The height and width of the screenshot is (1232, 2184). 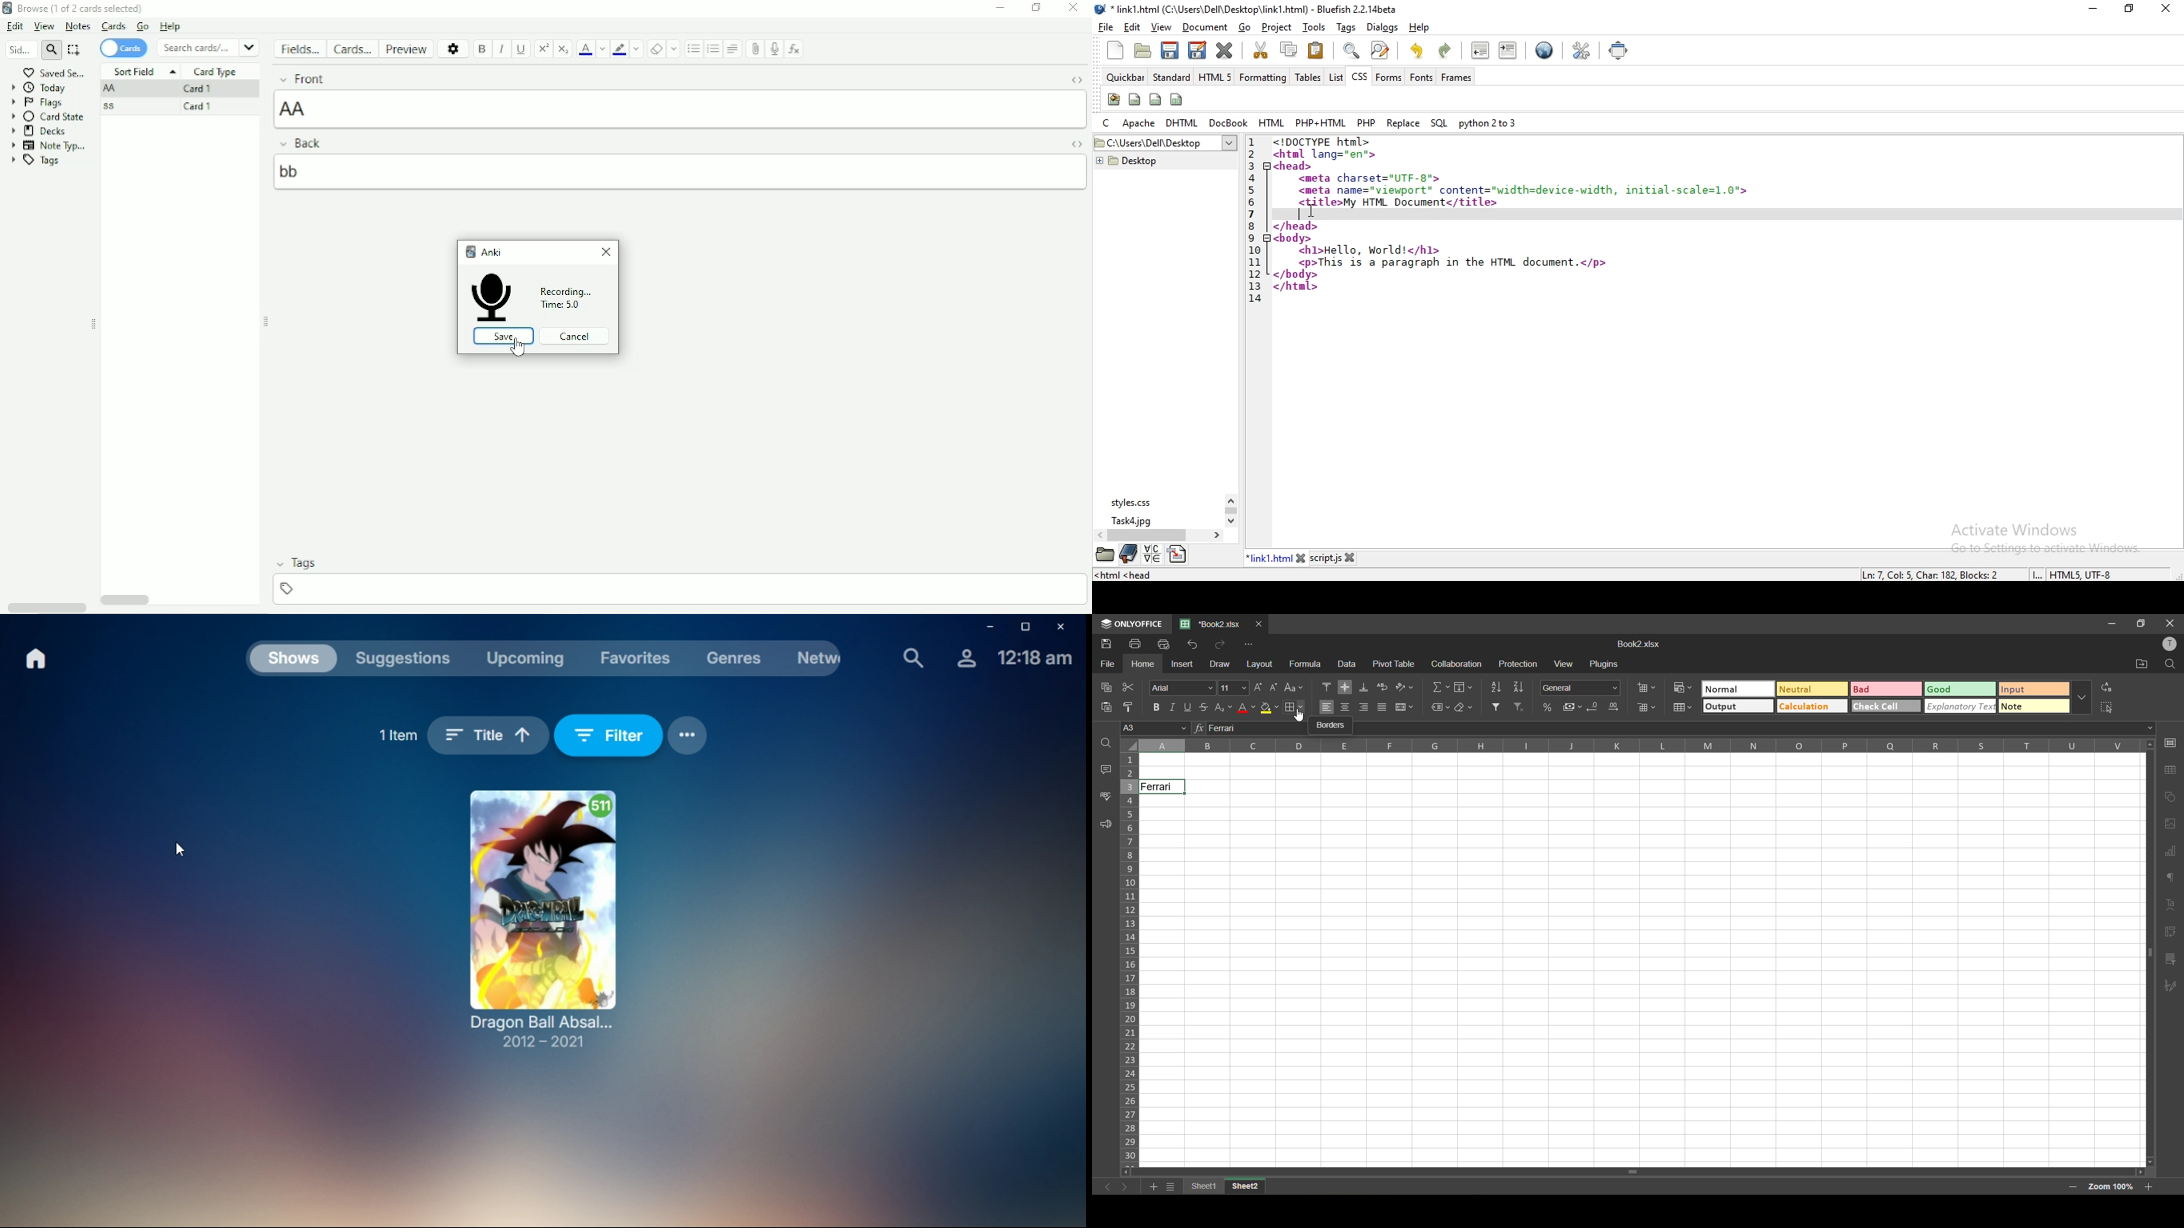 I want to click on Input area, so click(x=1645, y=980).